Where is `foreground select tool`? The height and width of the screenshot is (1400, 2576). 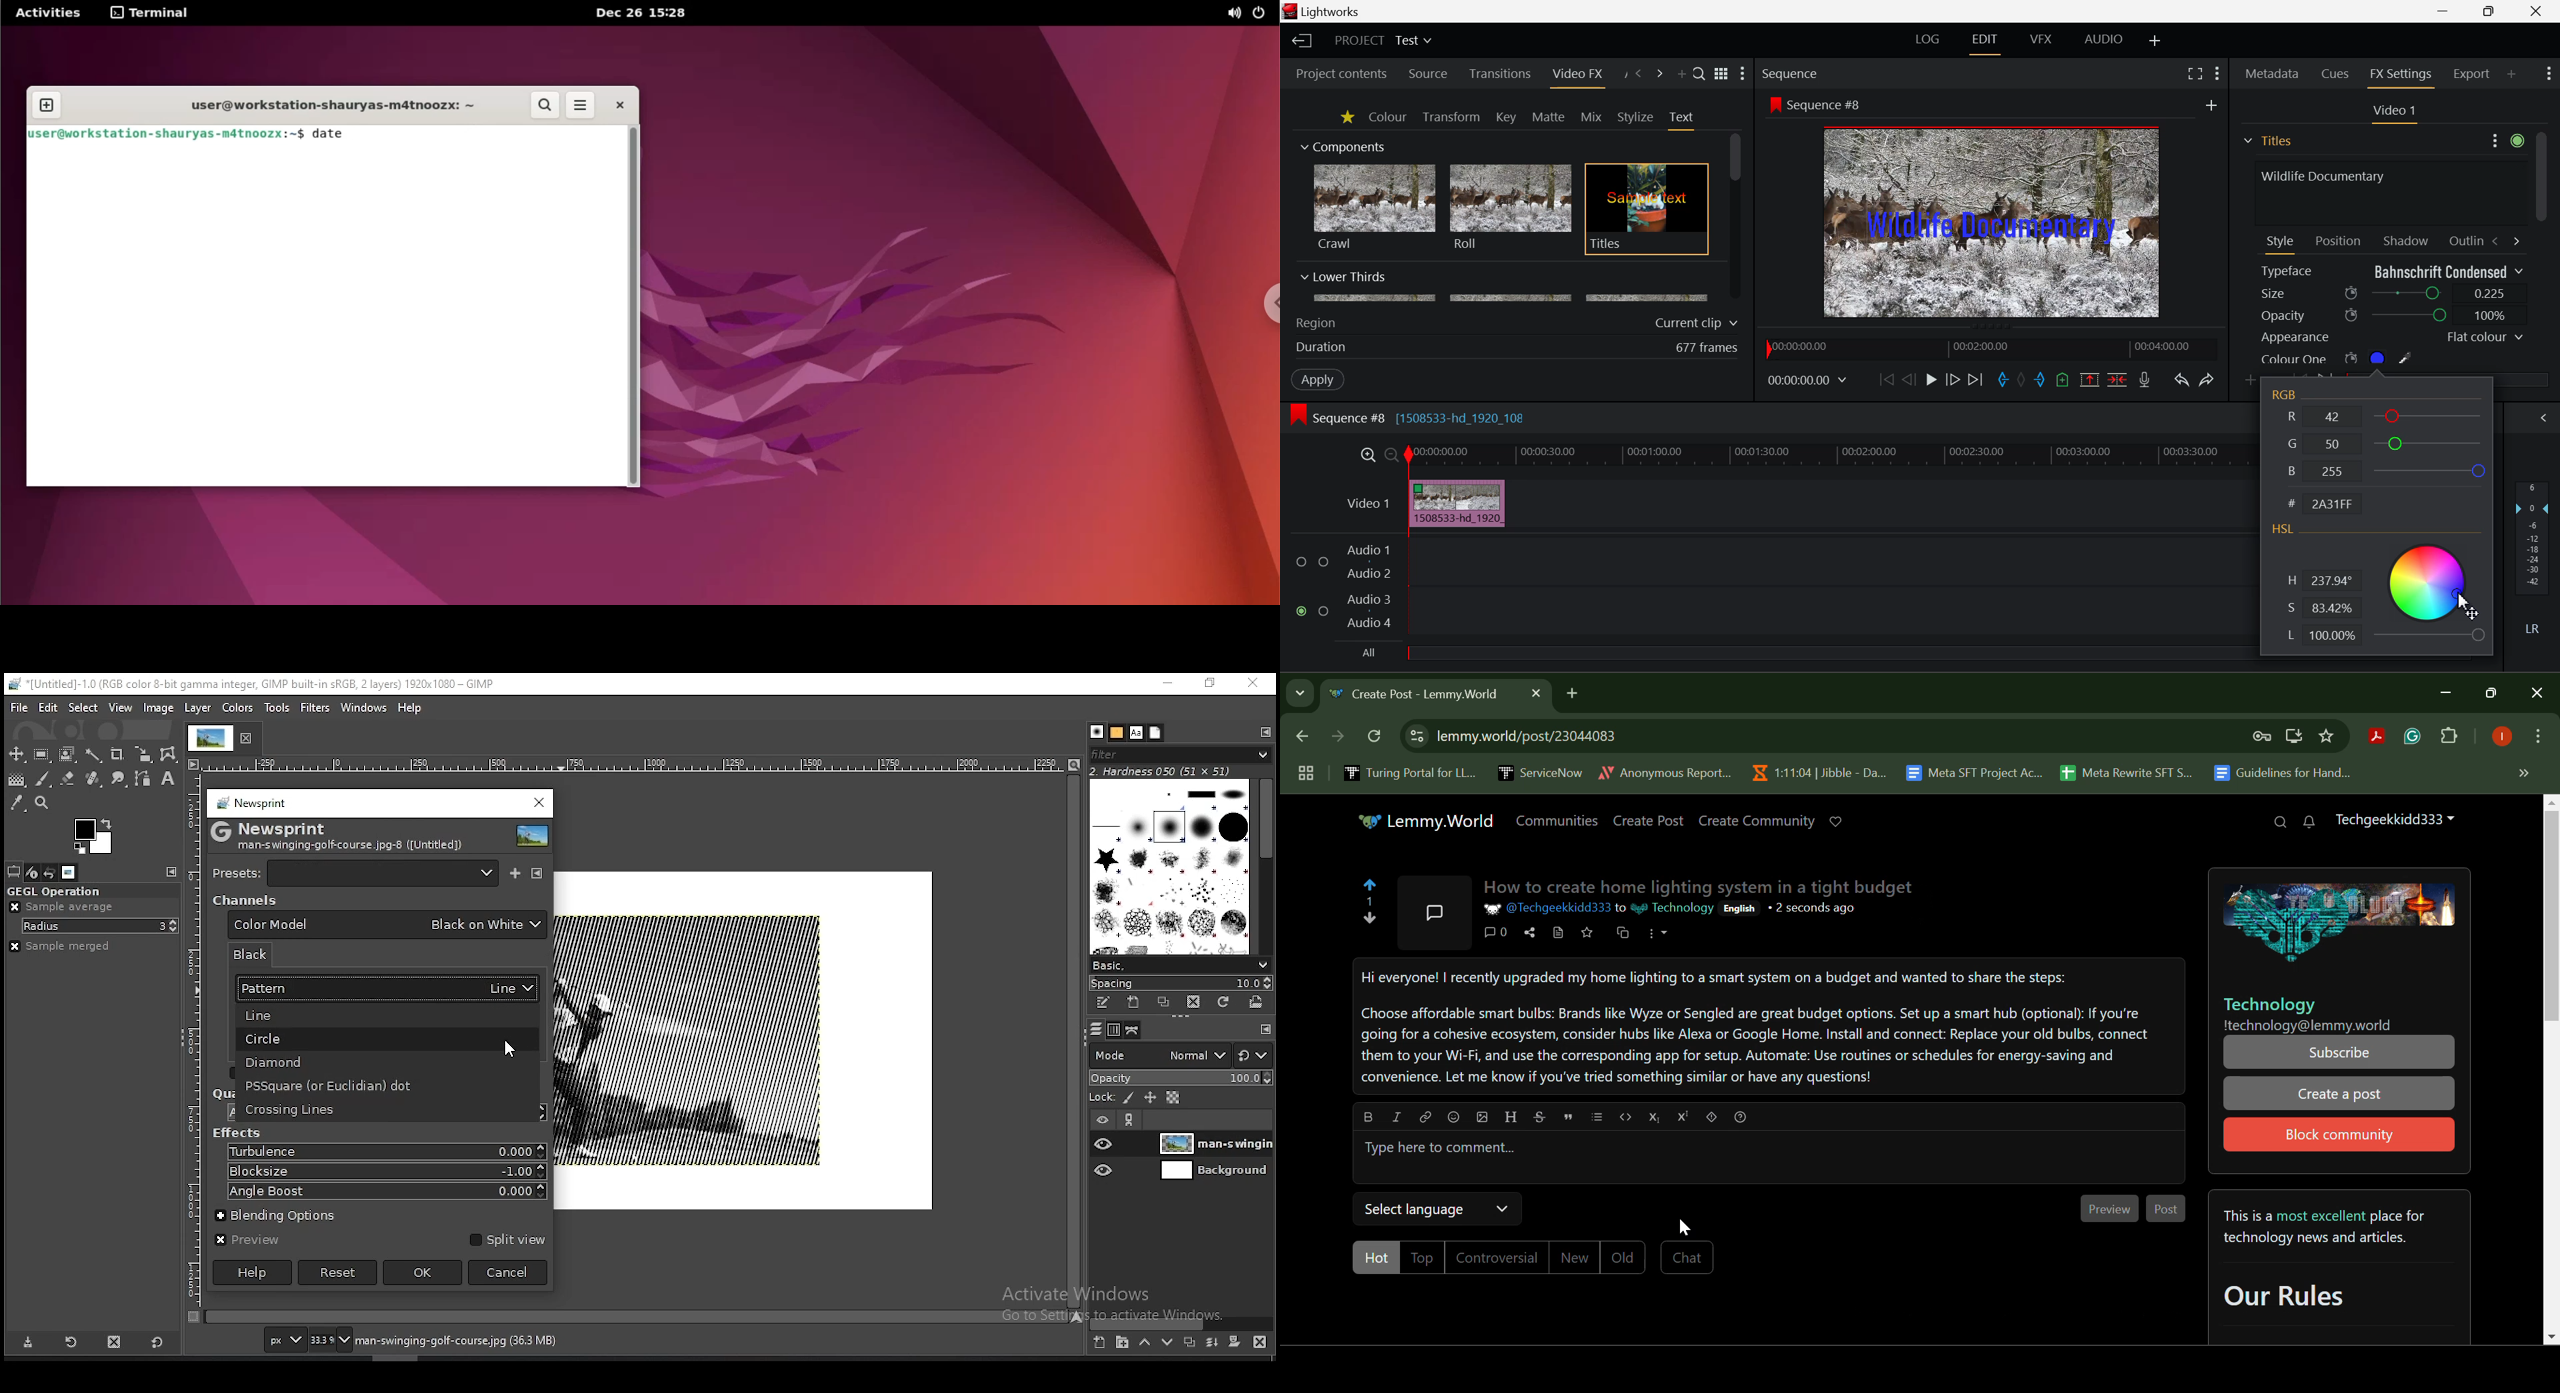
foreground select tool is located at coordinates (66, 755).